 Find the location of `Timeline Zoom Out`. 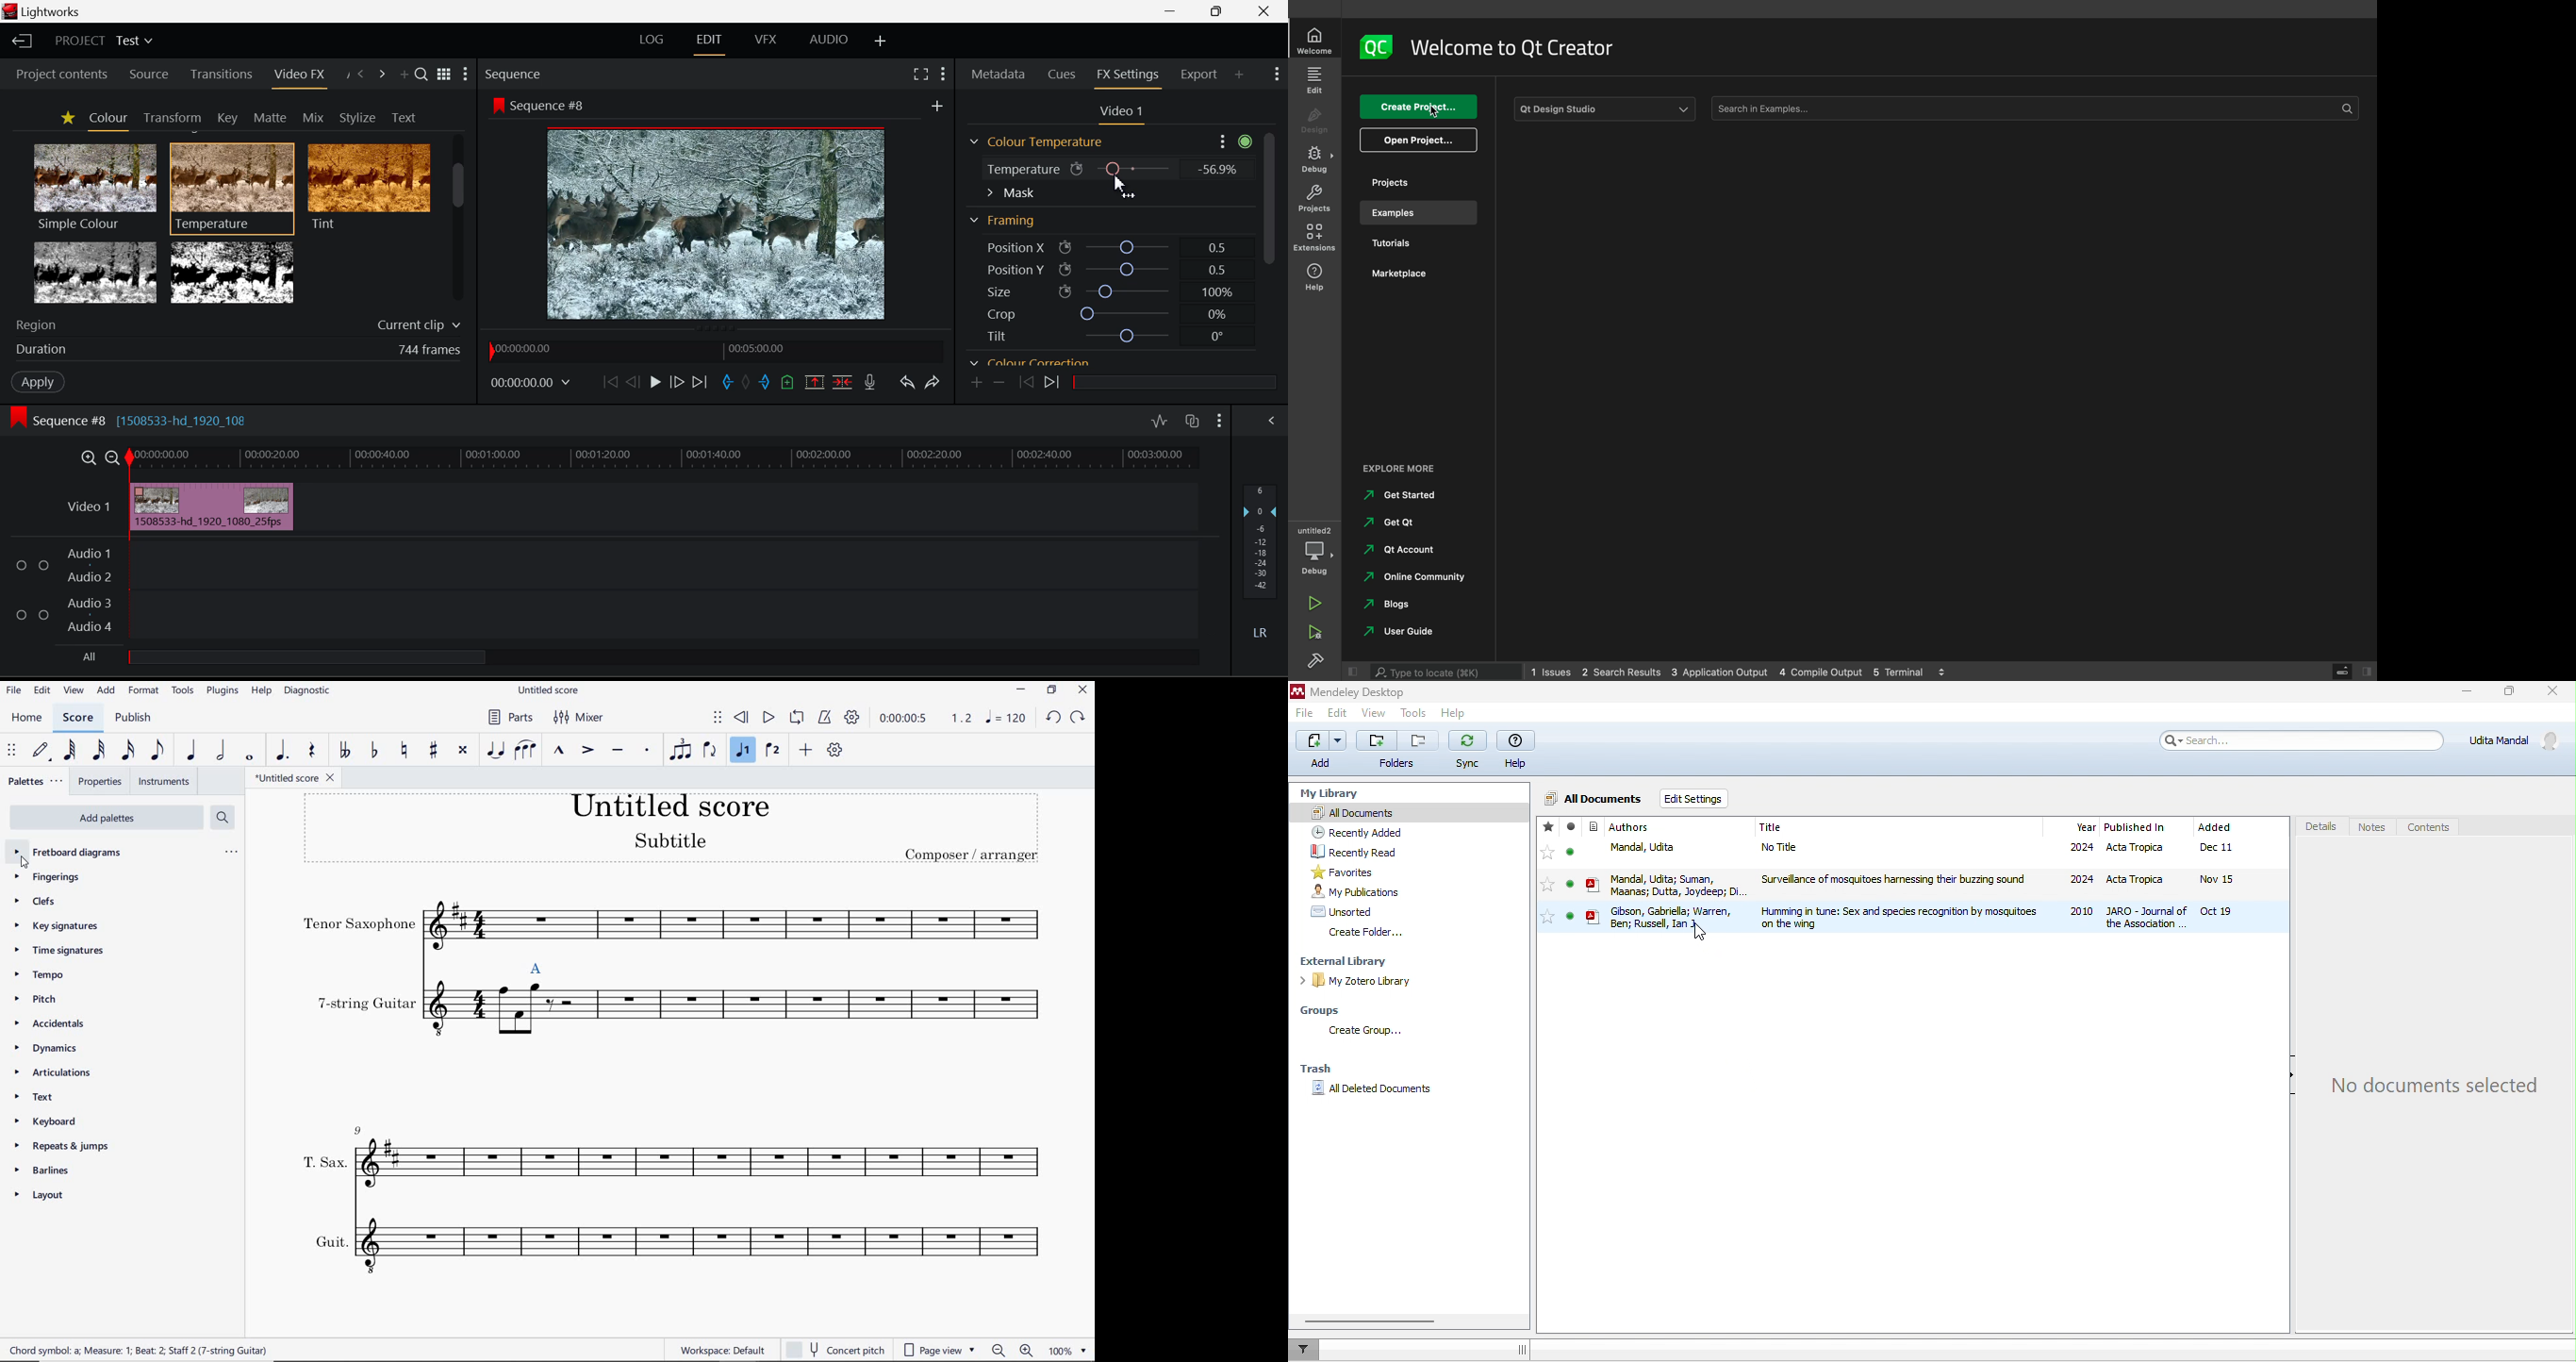

Timeline Zoom Out is located at coordinates (114, 458).